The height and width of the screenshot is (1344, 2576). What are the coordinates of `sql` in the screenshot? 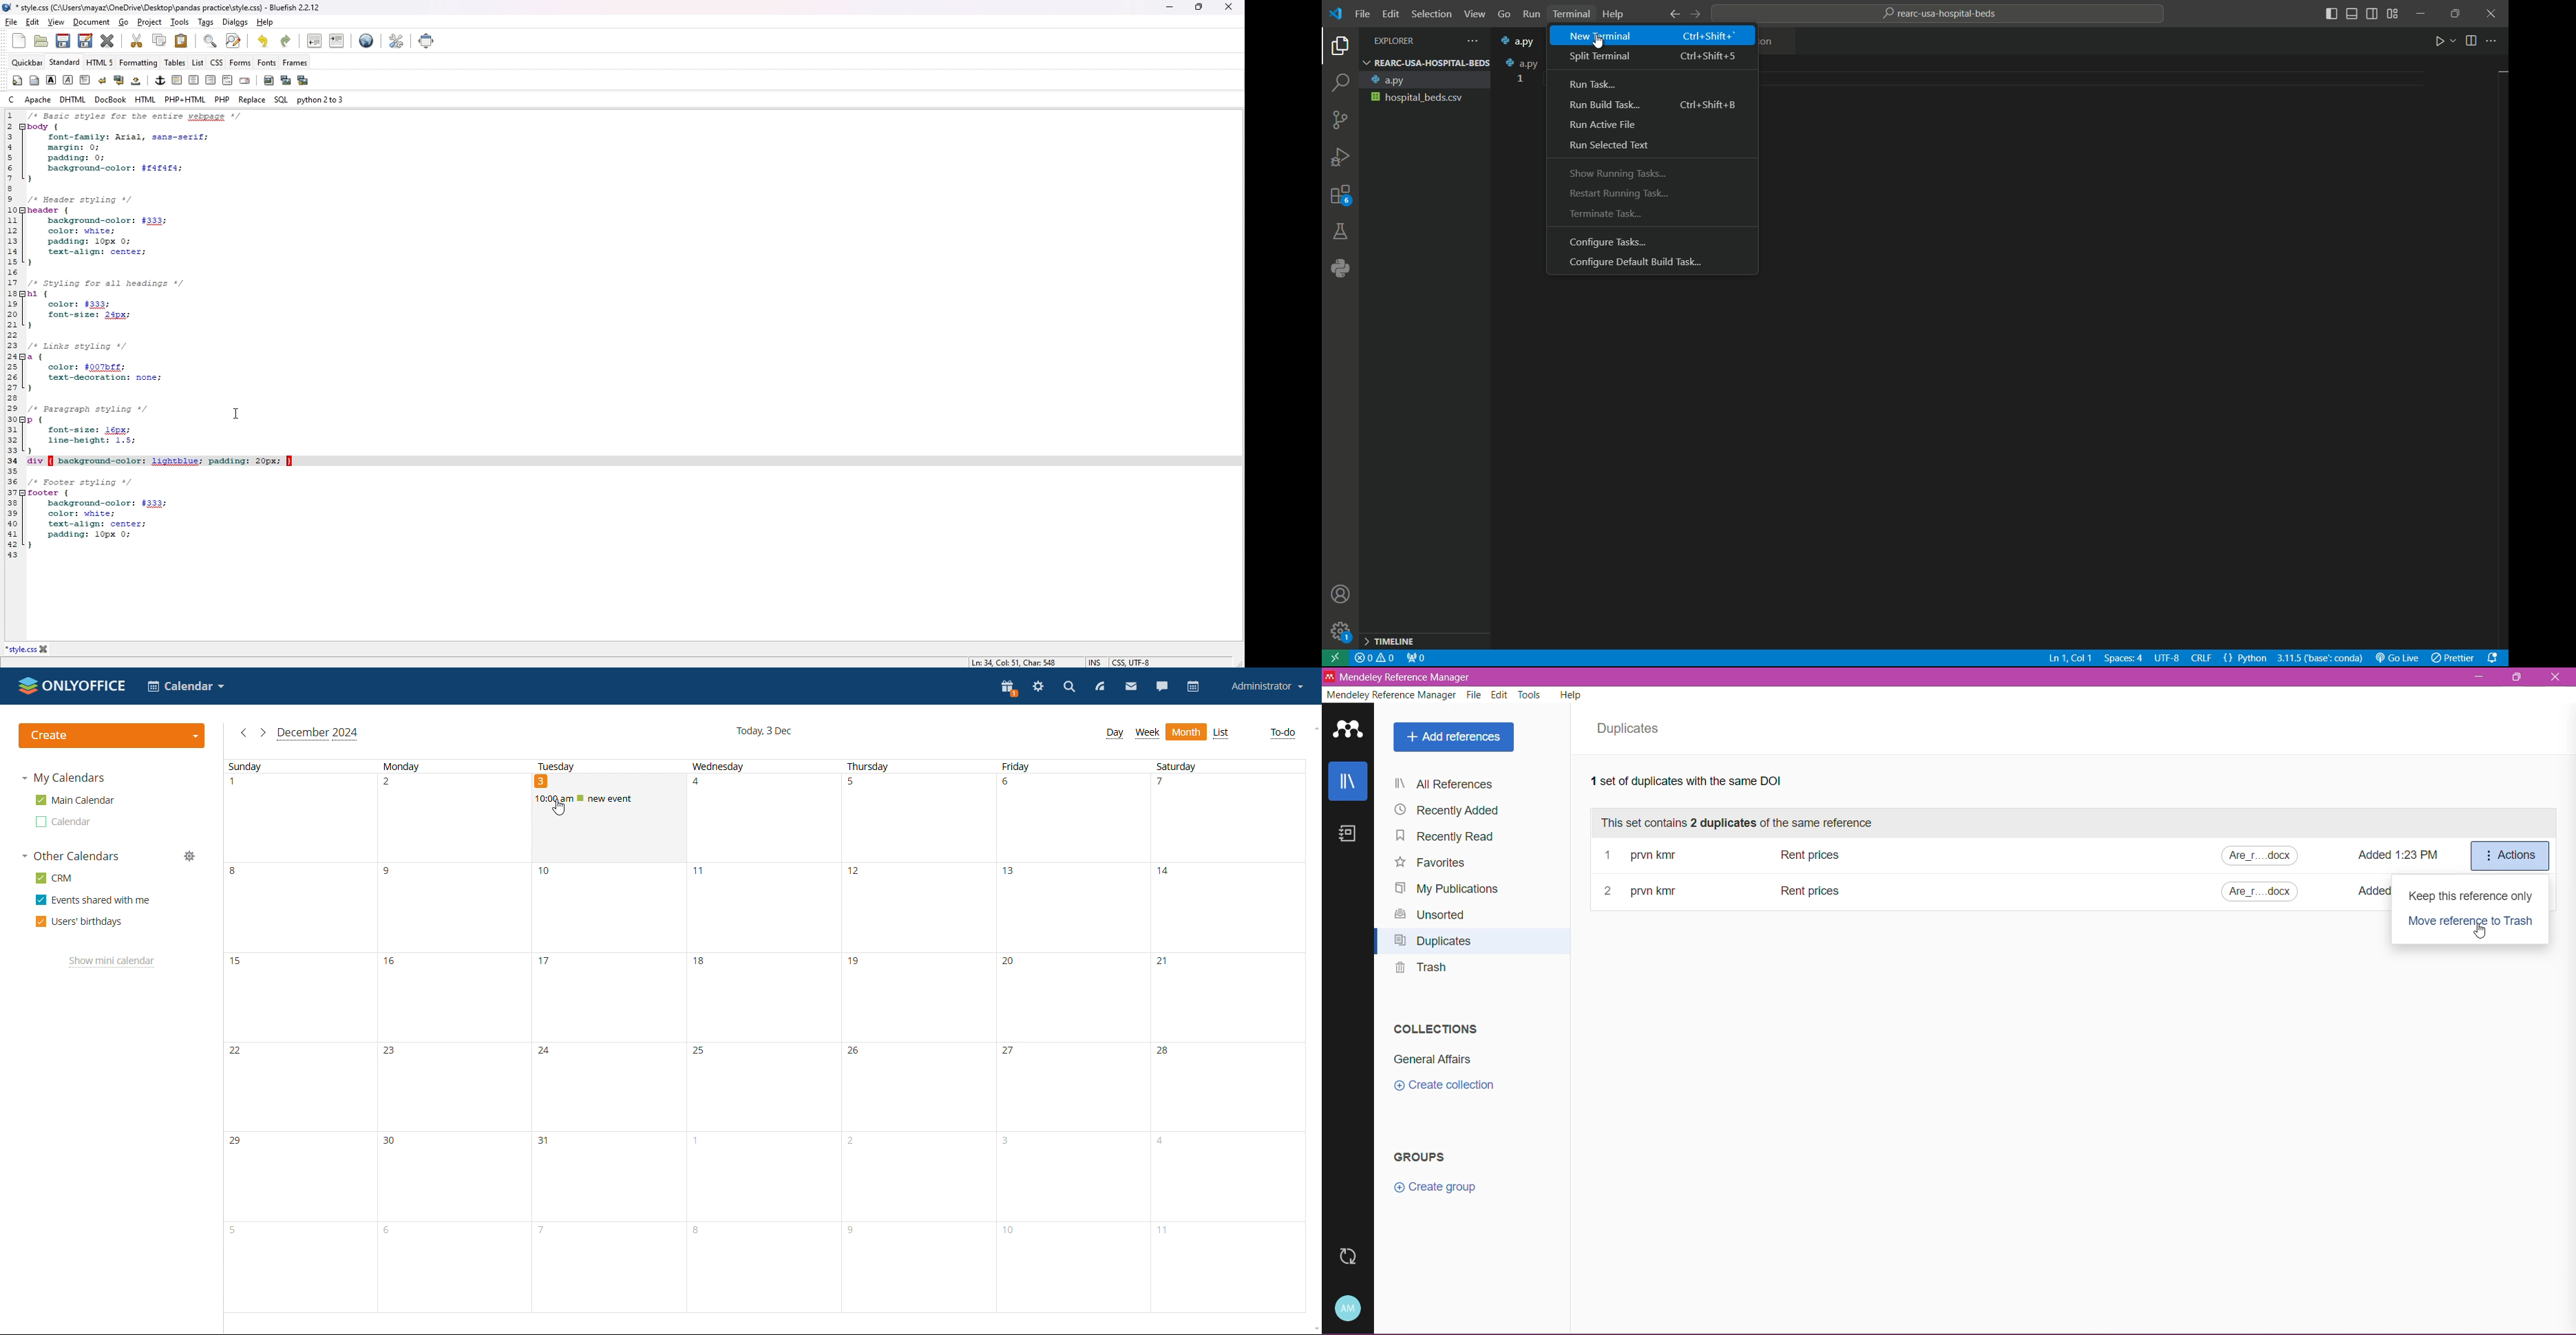 It's located at (281, 99).